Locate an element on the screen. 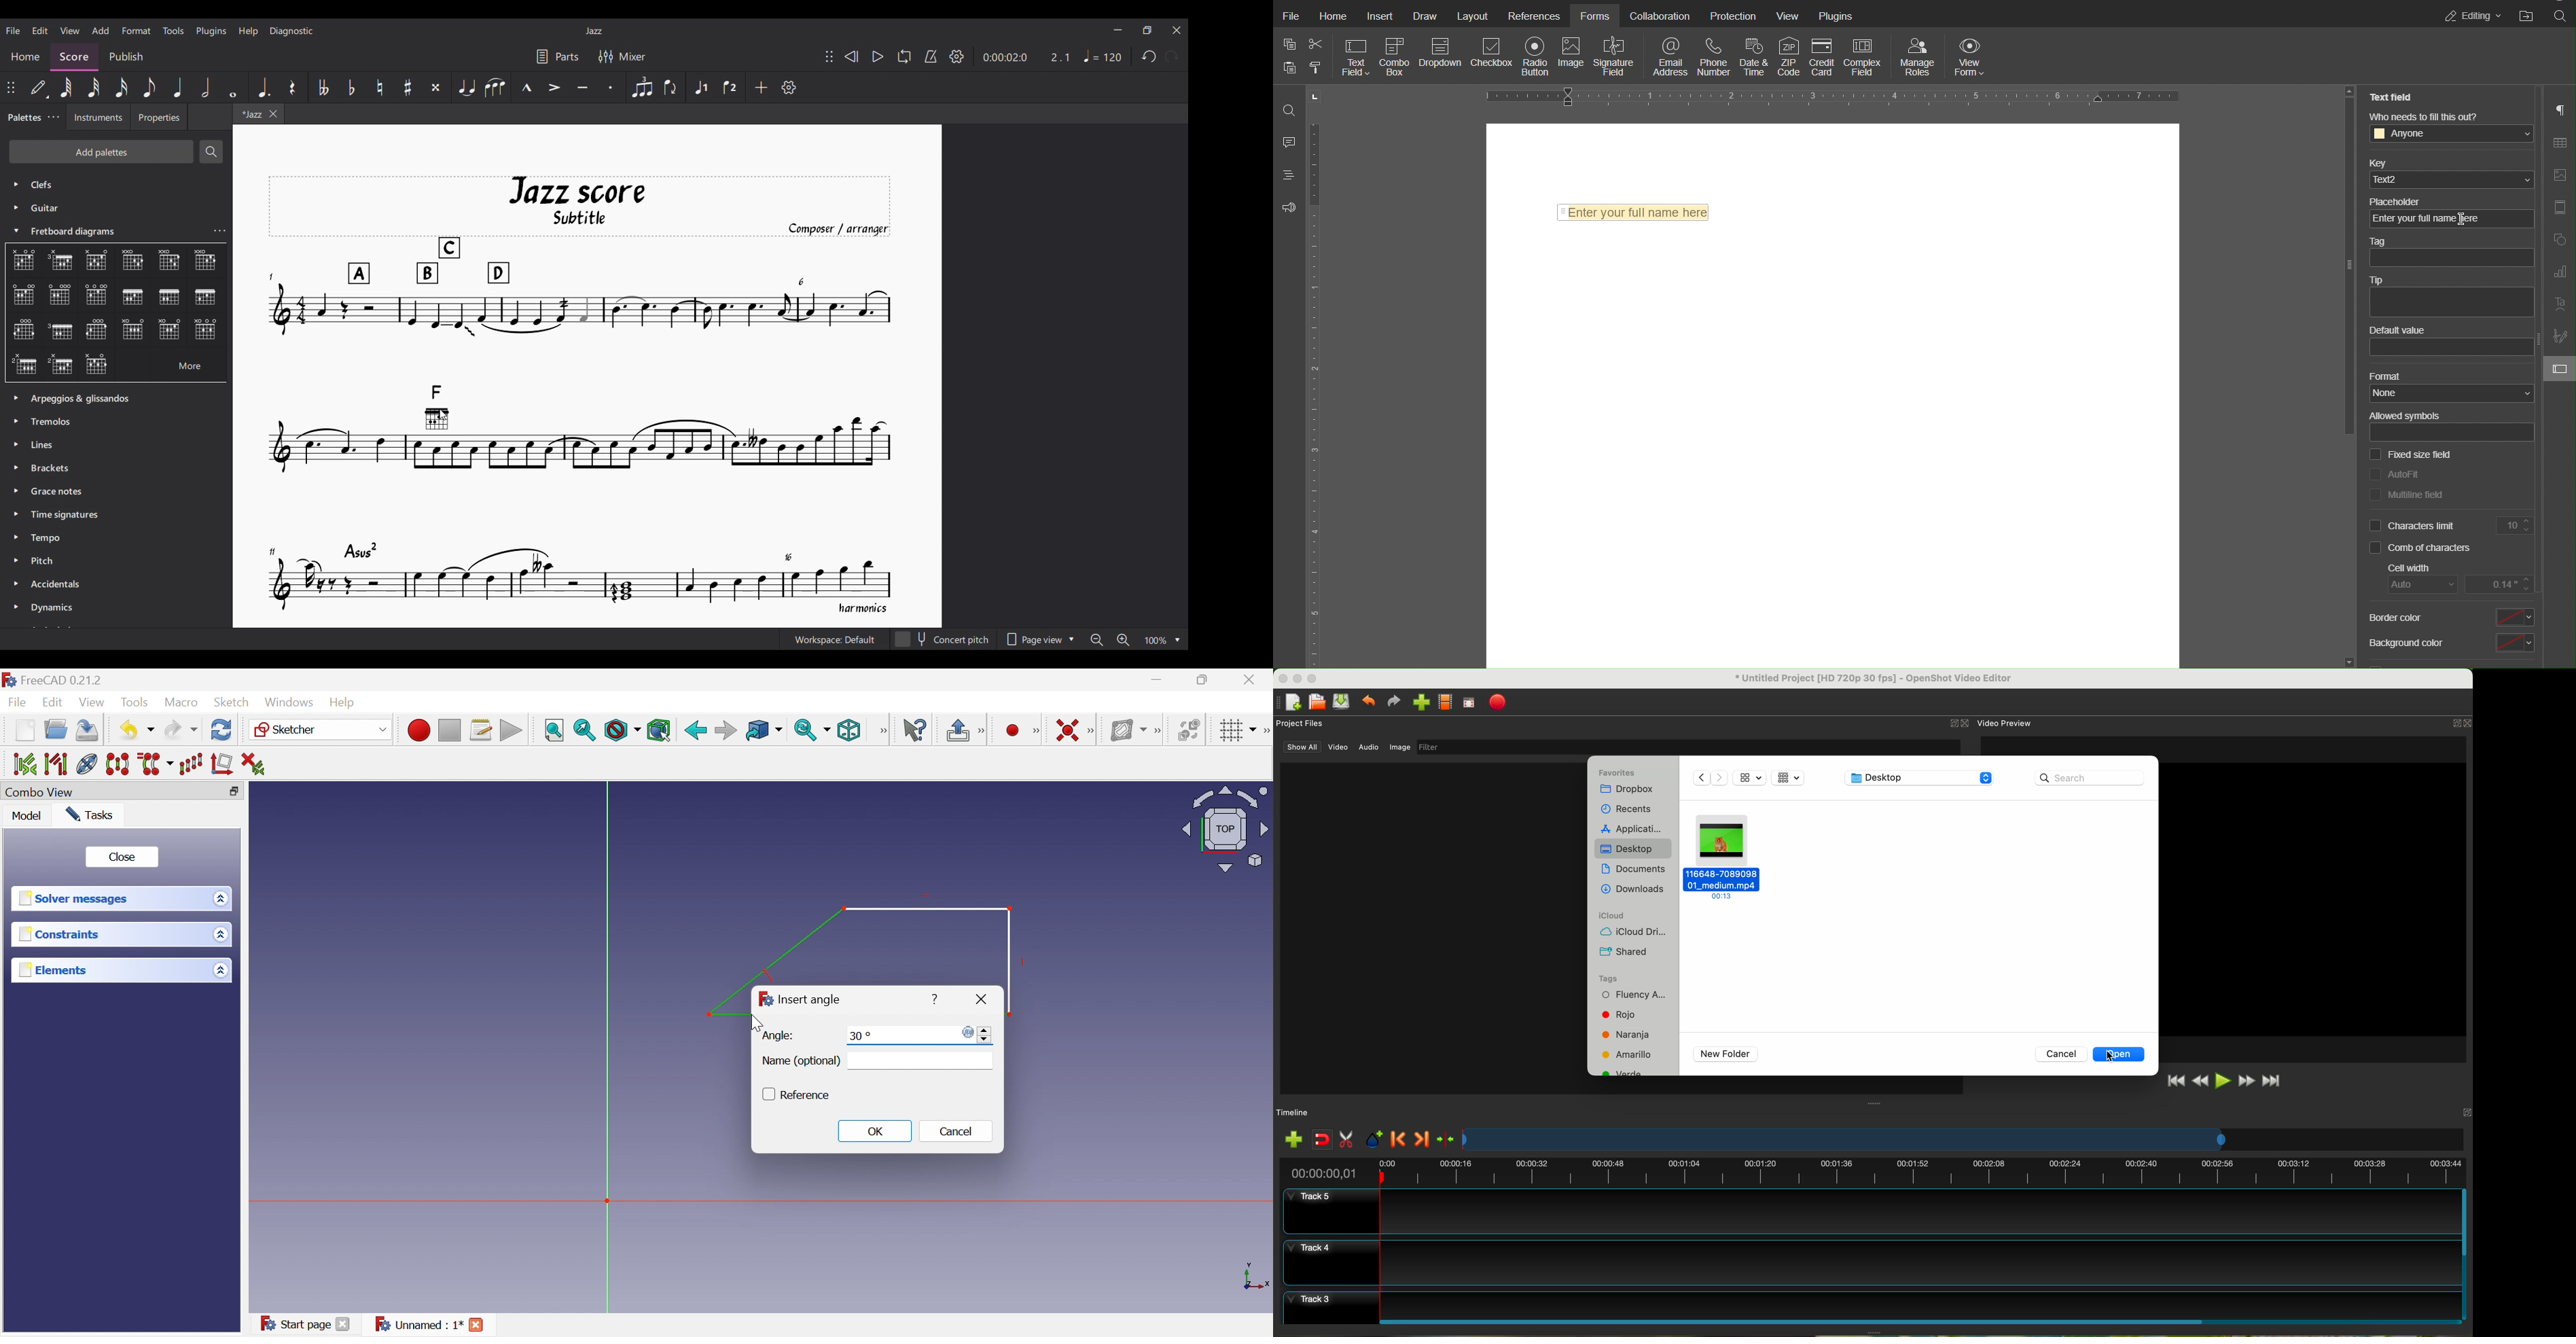  orange tag is located at coordinates (1628, 1036).